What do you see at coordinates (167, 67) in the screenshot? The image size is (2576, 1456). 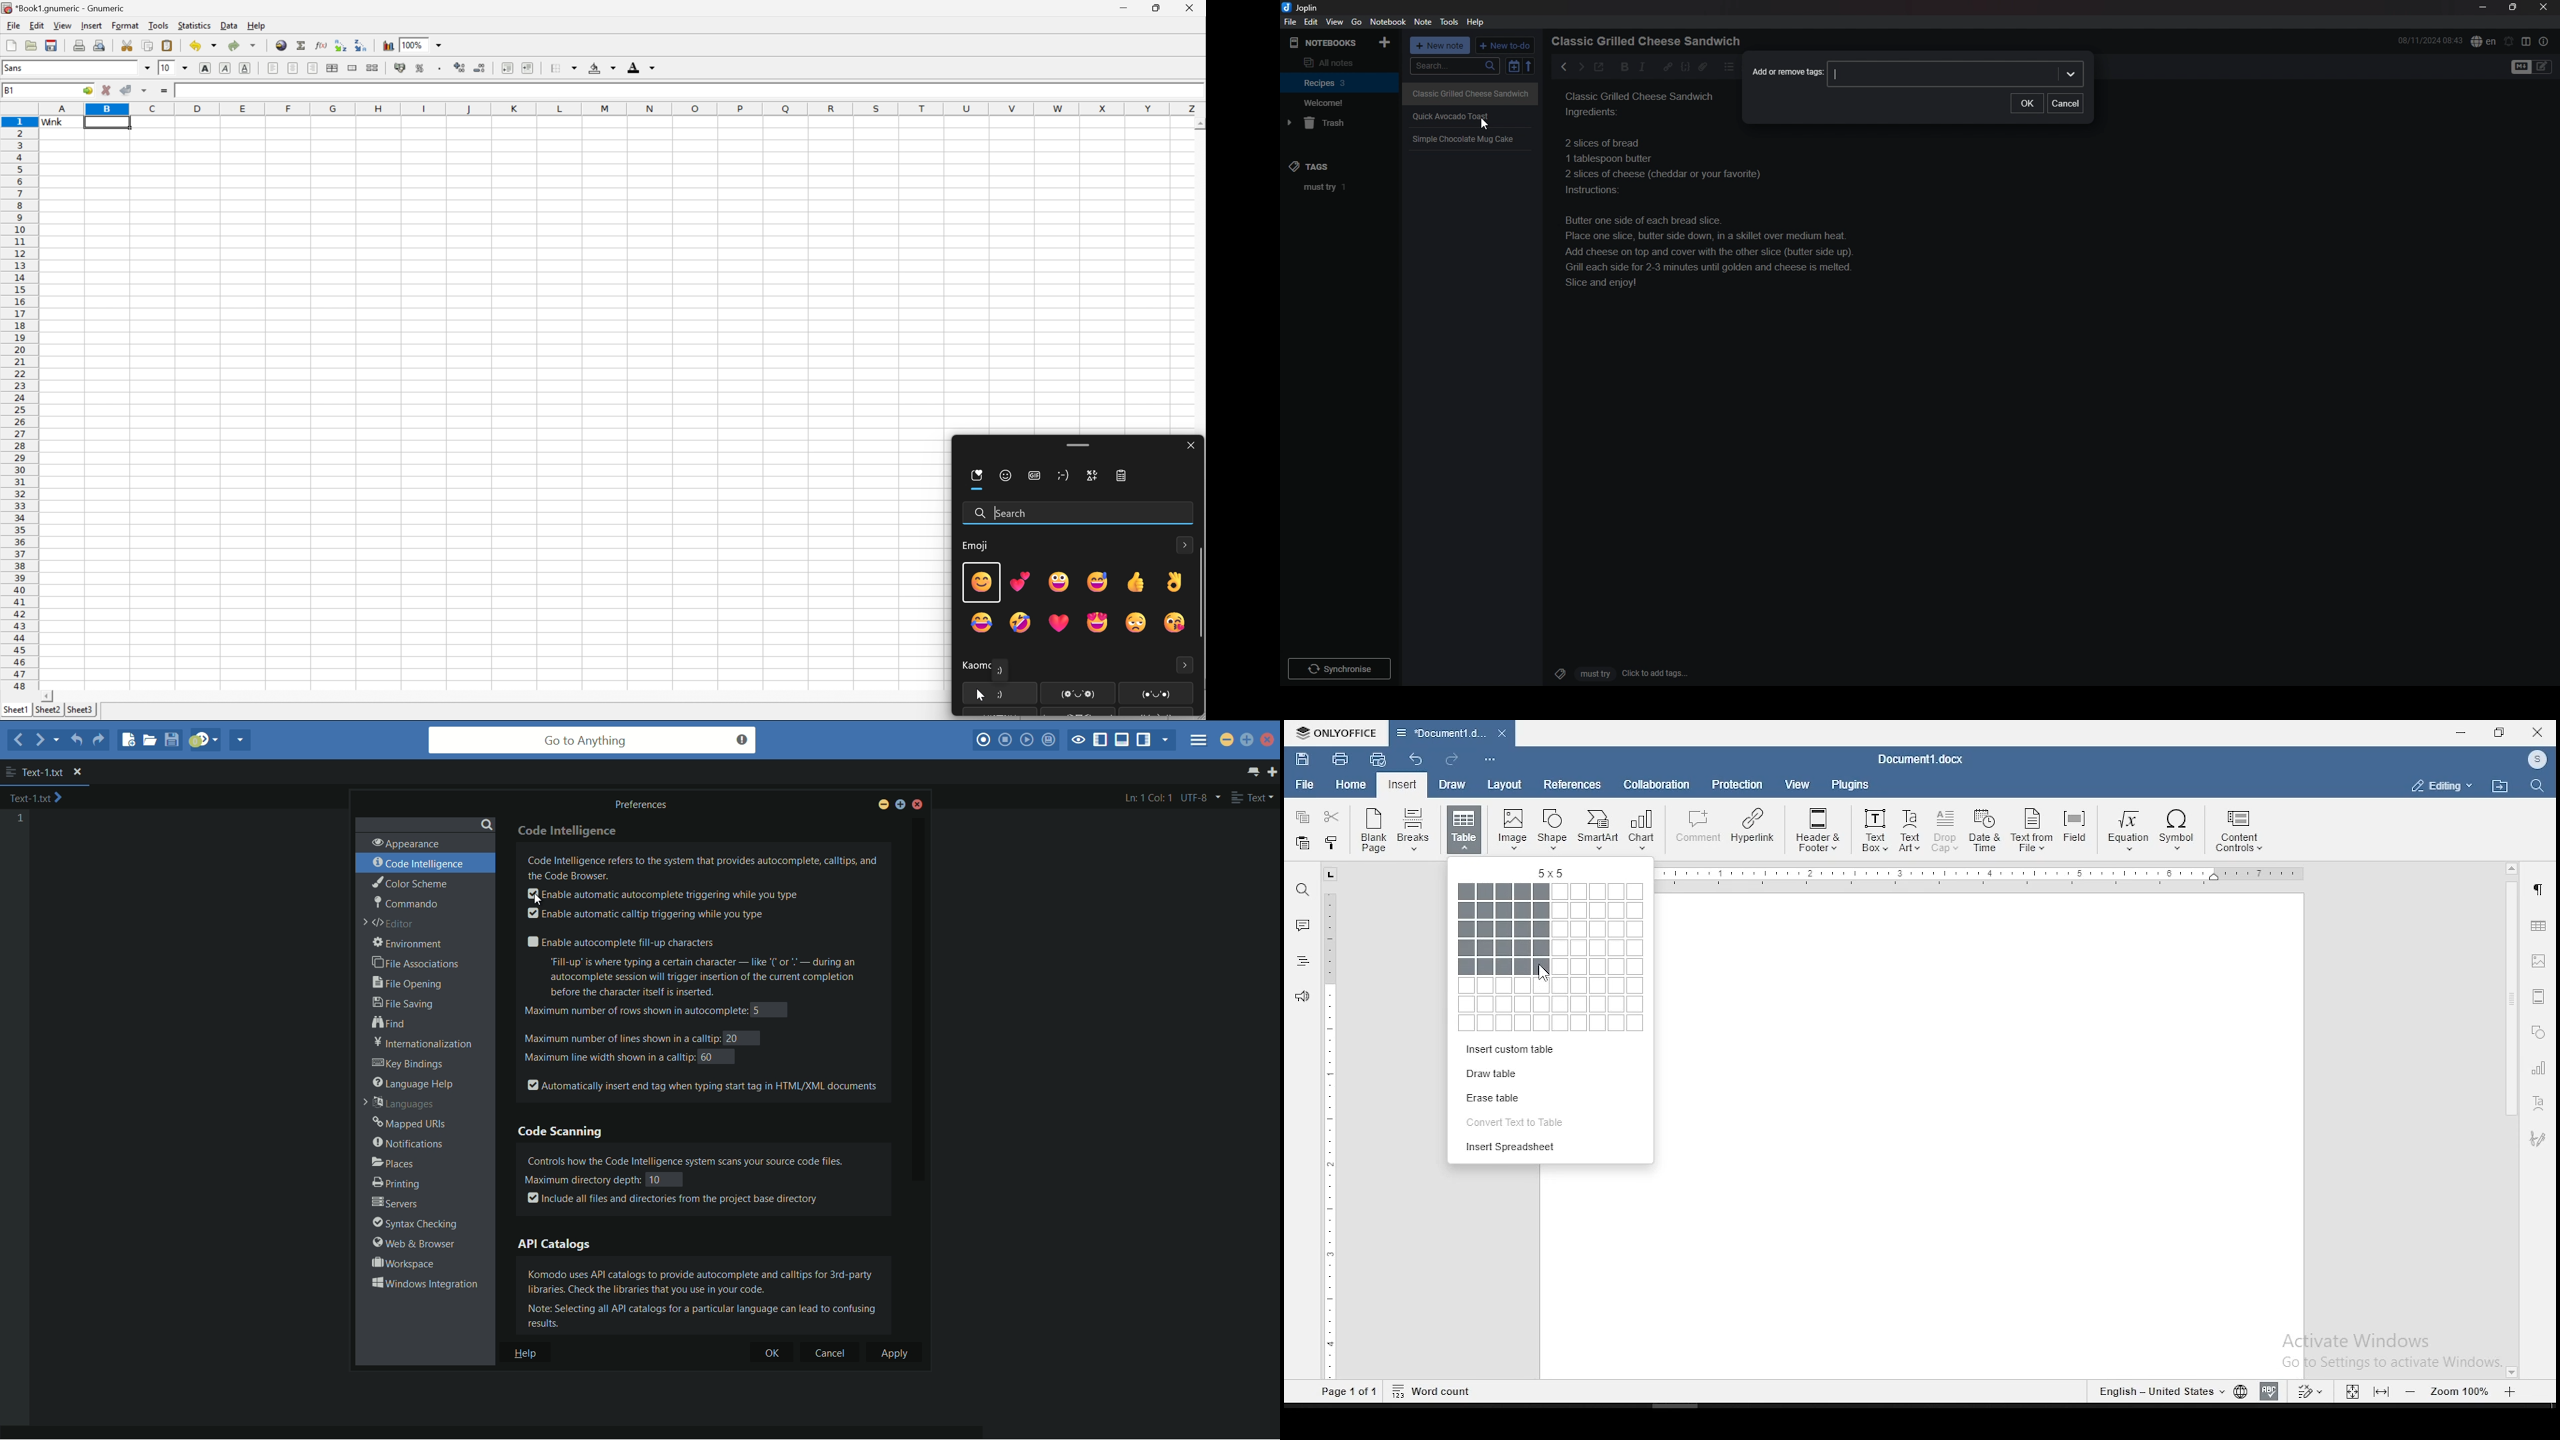 I see `10` at bounding box center [167, 67].